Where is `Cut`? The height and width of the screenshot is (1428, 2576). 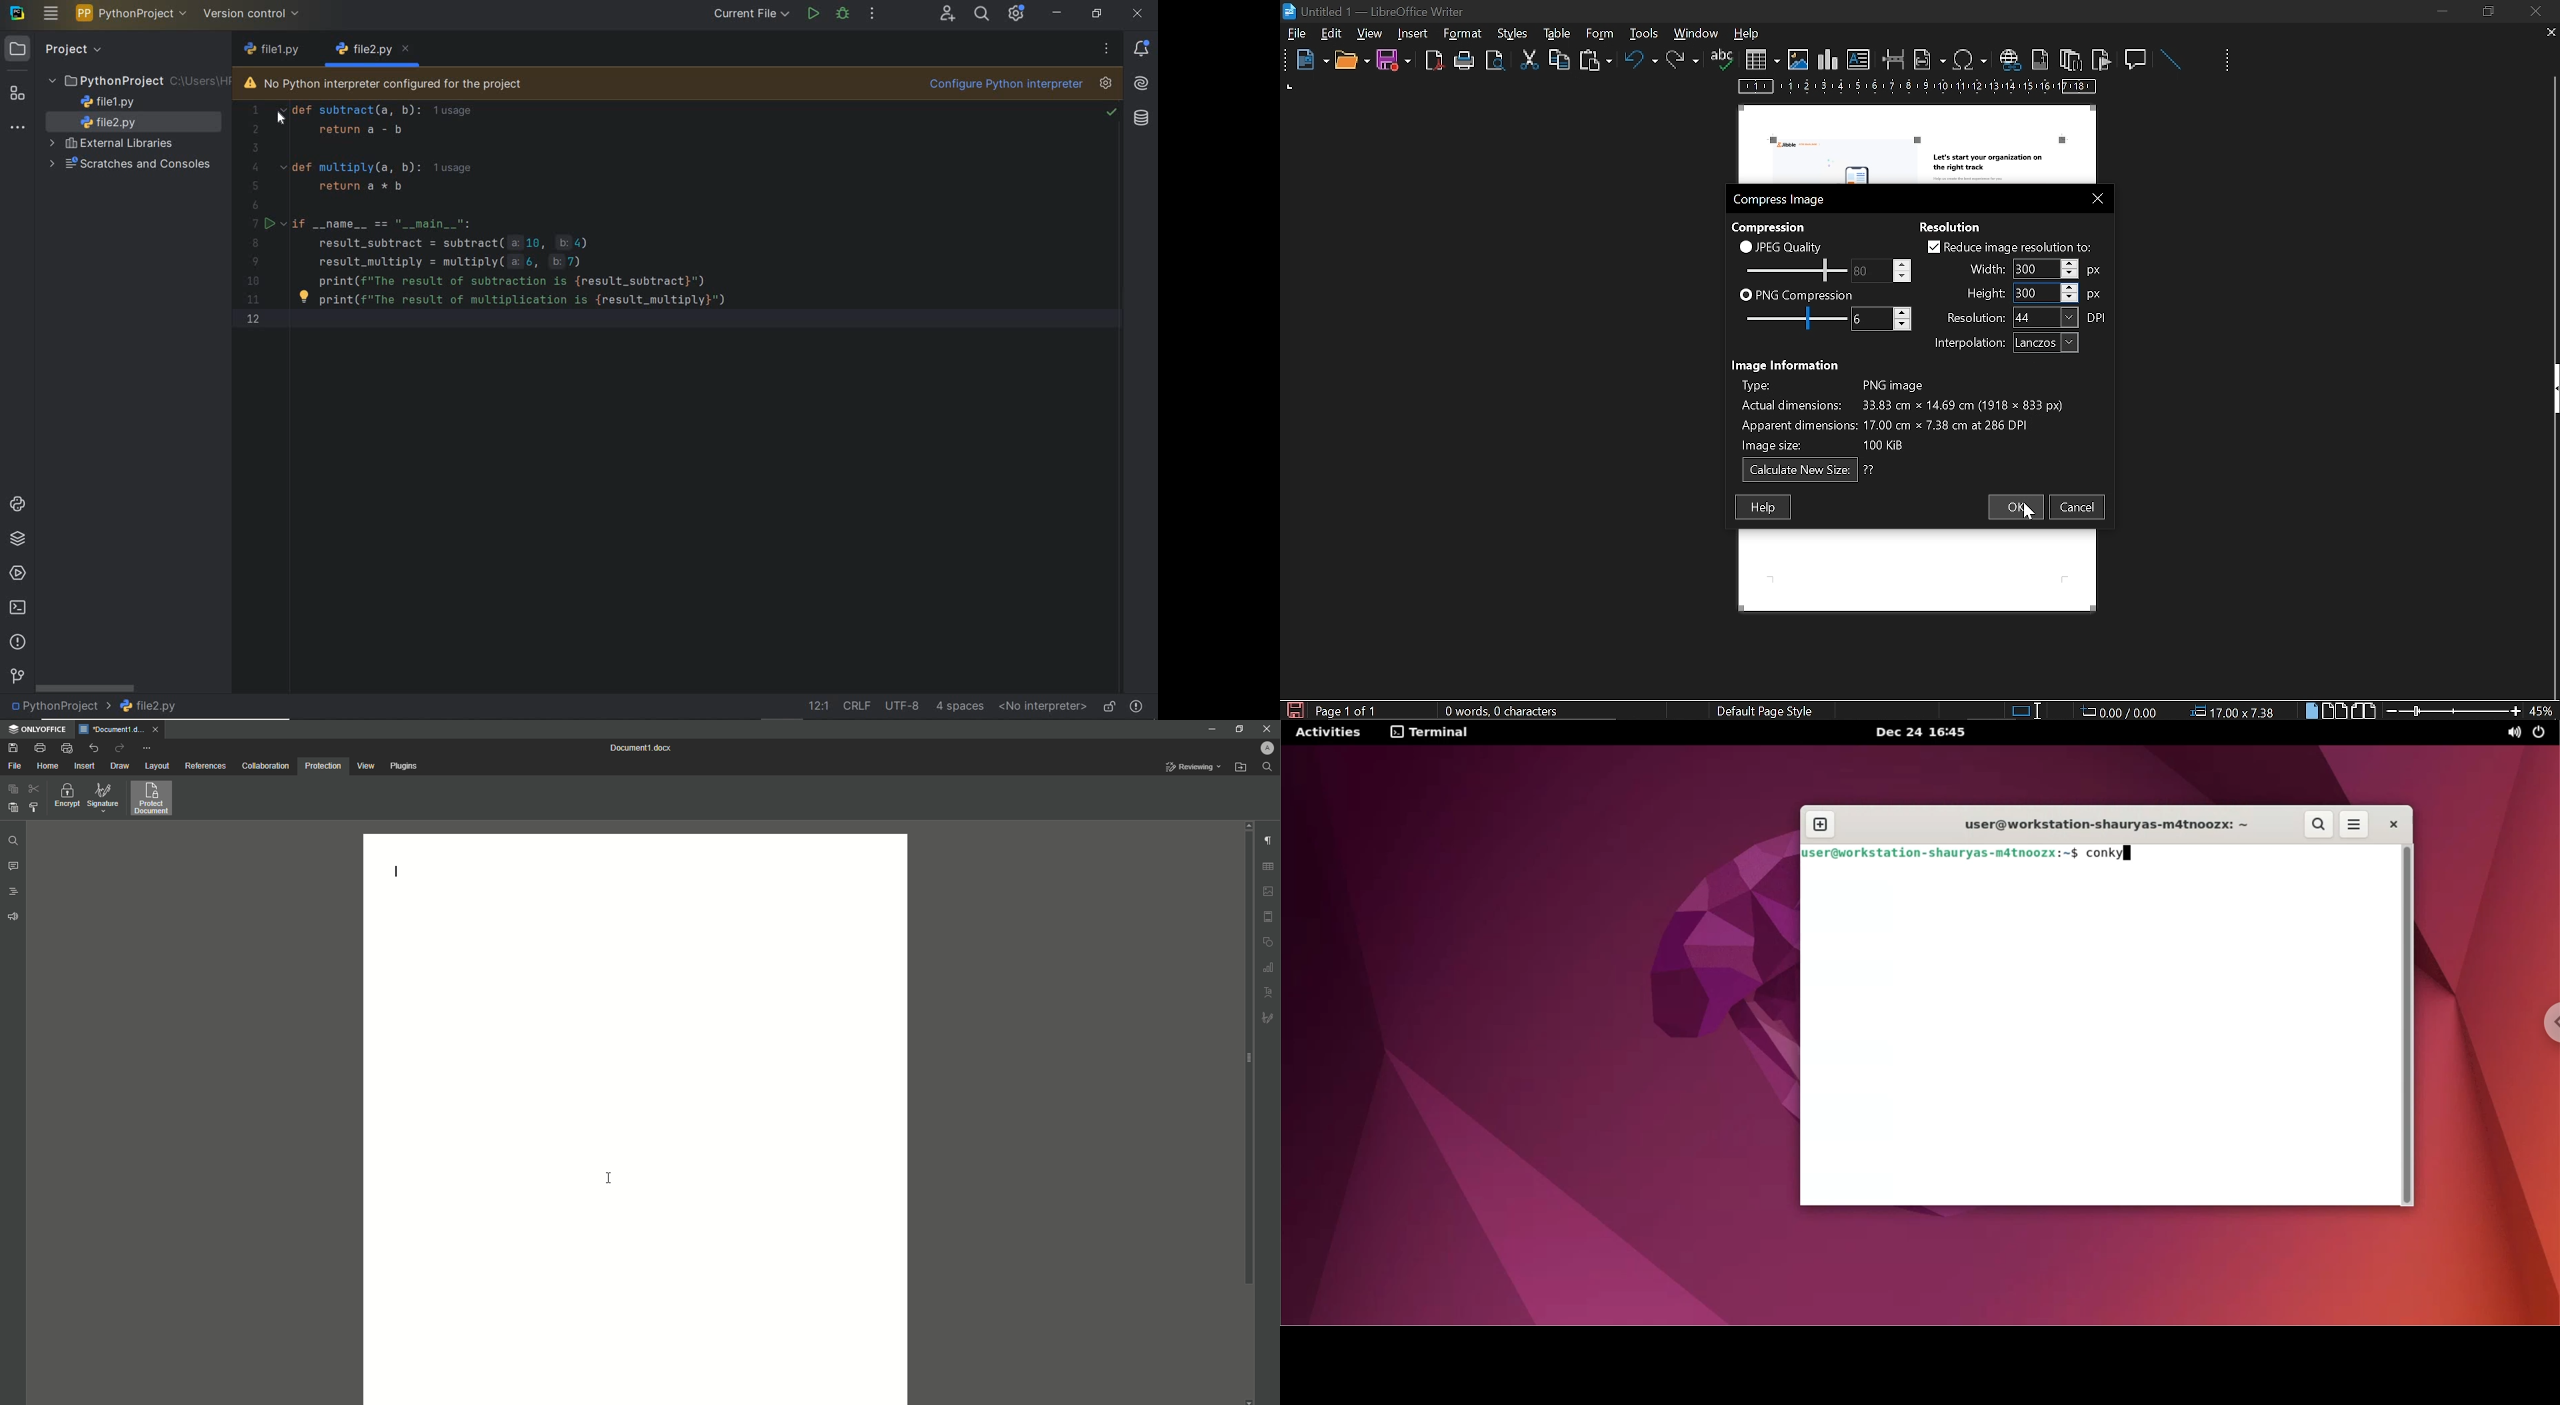 Cut is located at coordinates (35, 791).